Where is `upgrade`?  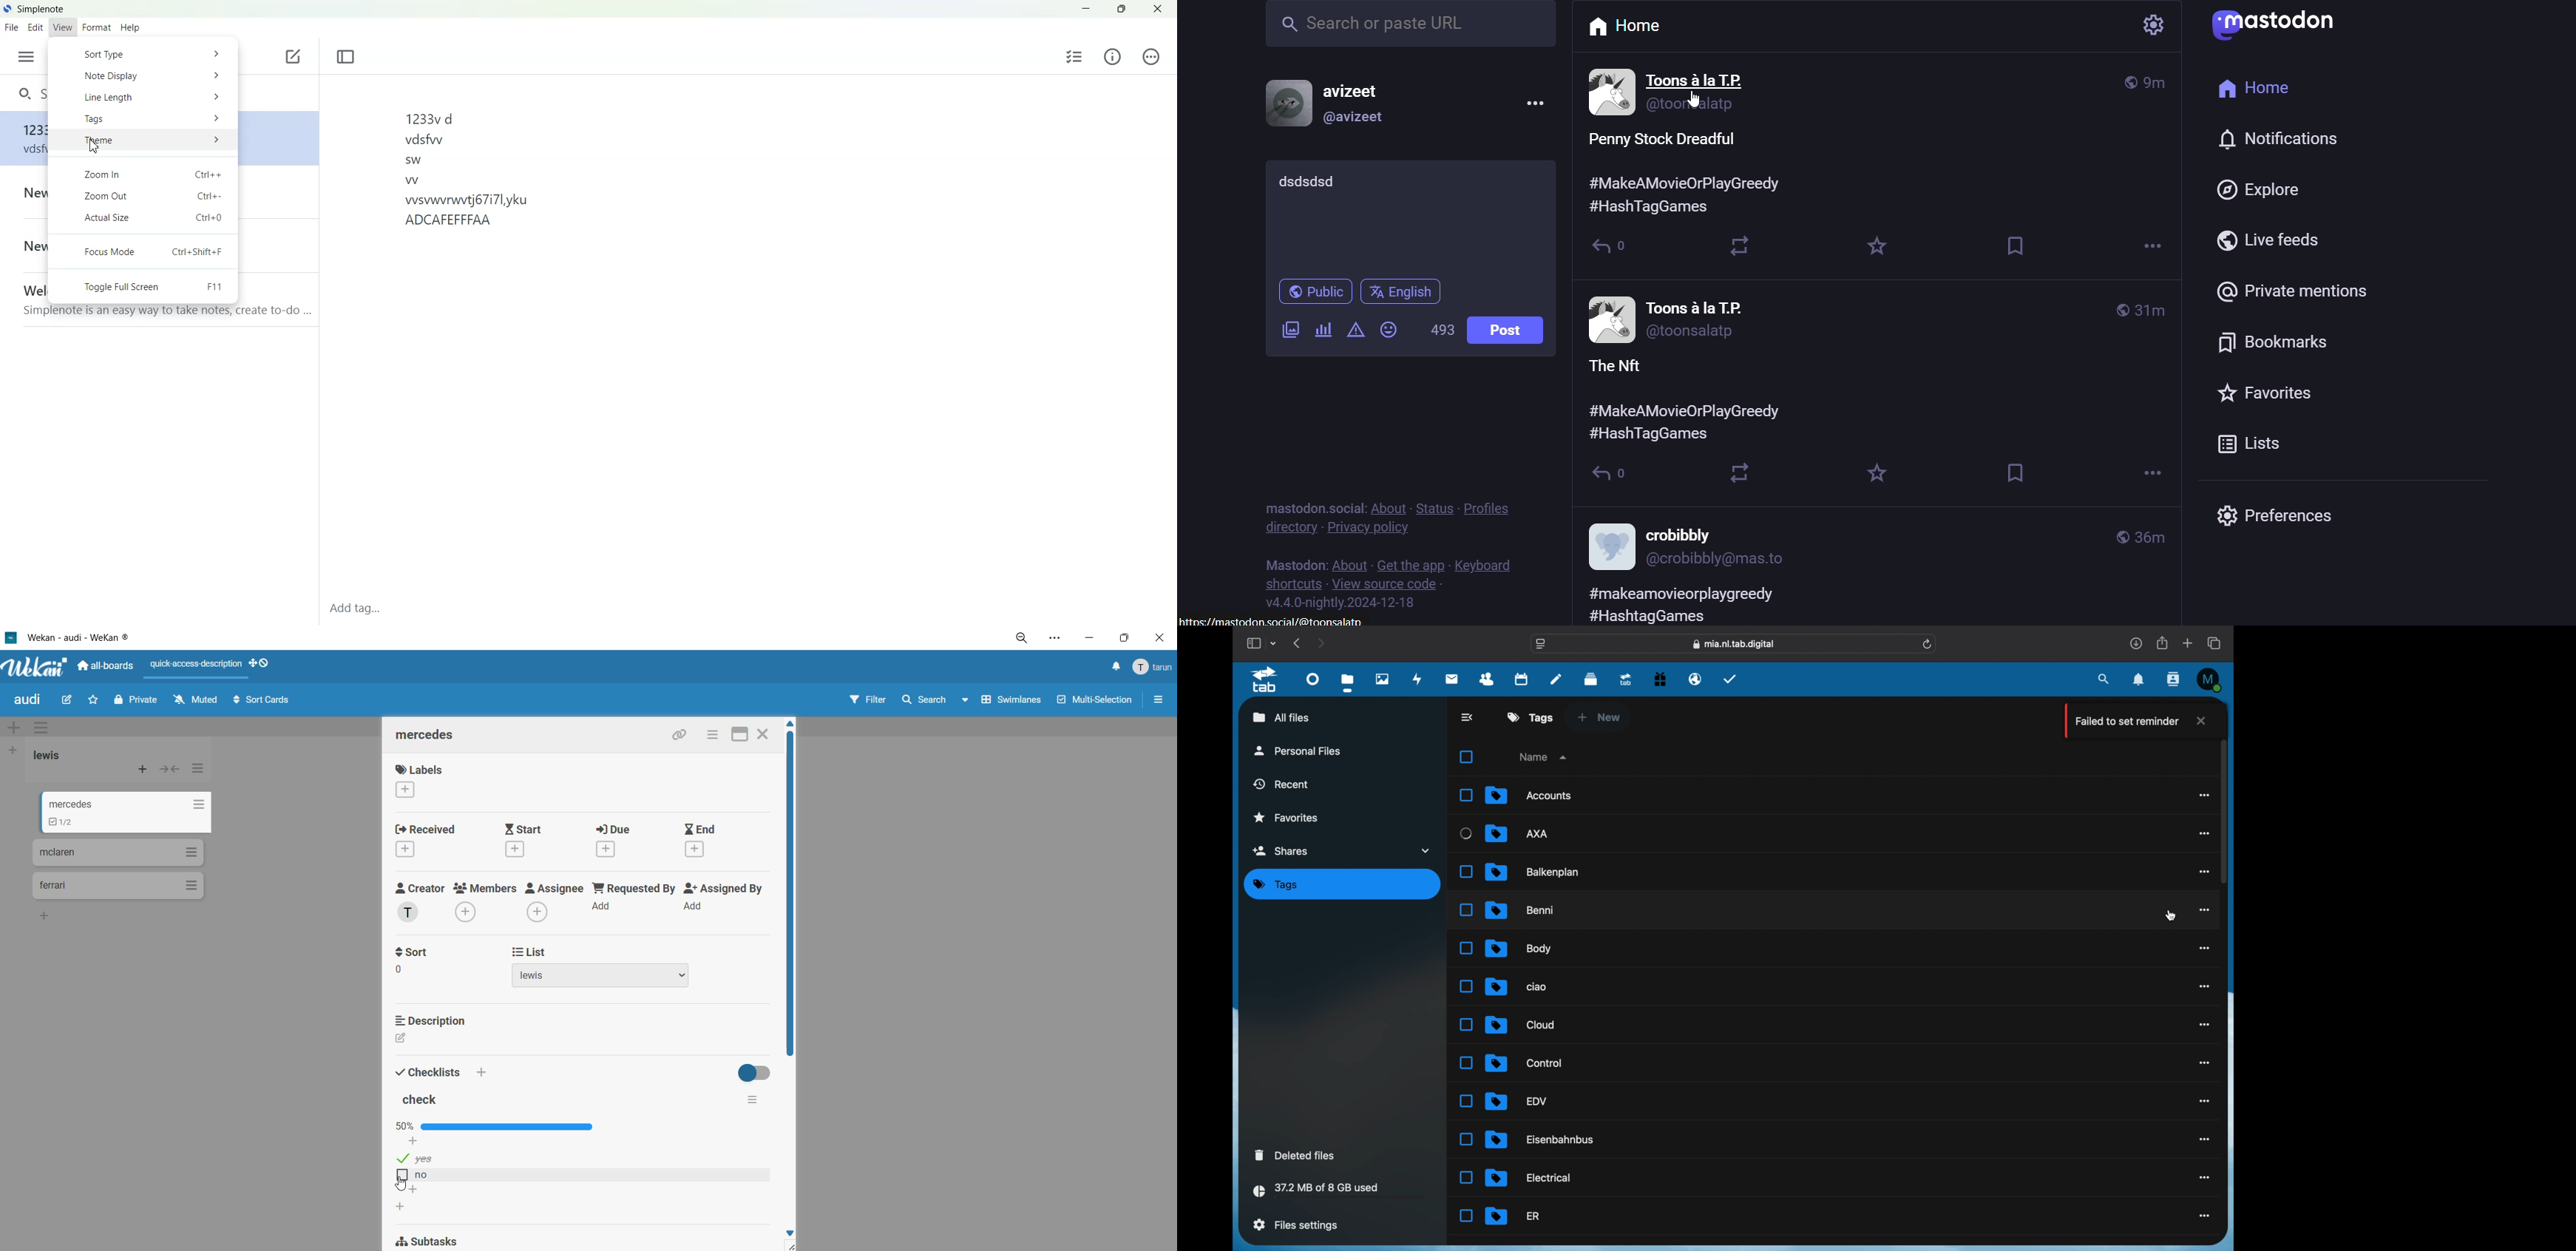 upgrade is located at coordinates (1625, 679).